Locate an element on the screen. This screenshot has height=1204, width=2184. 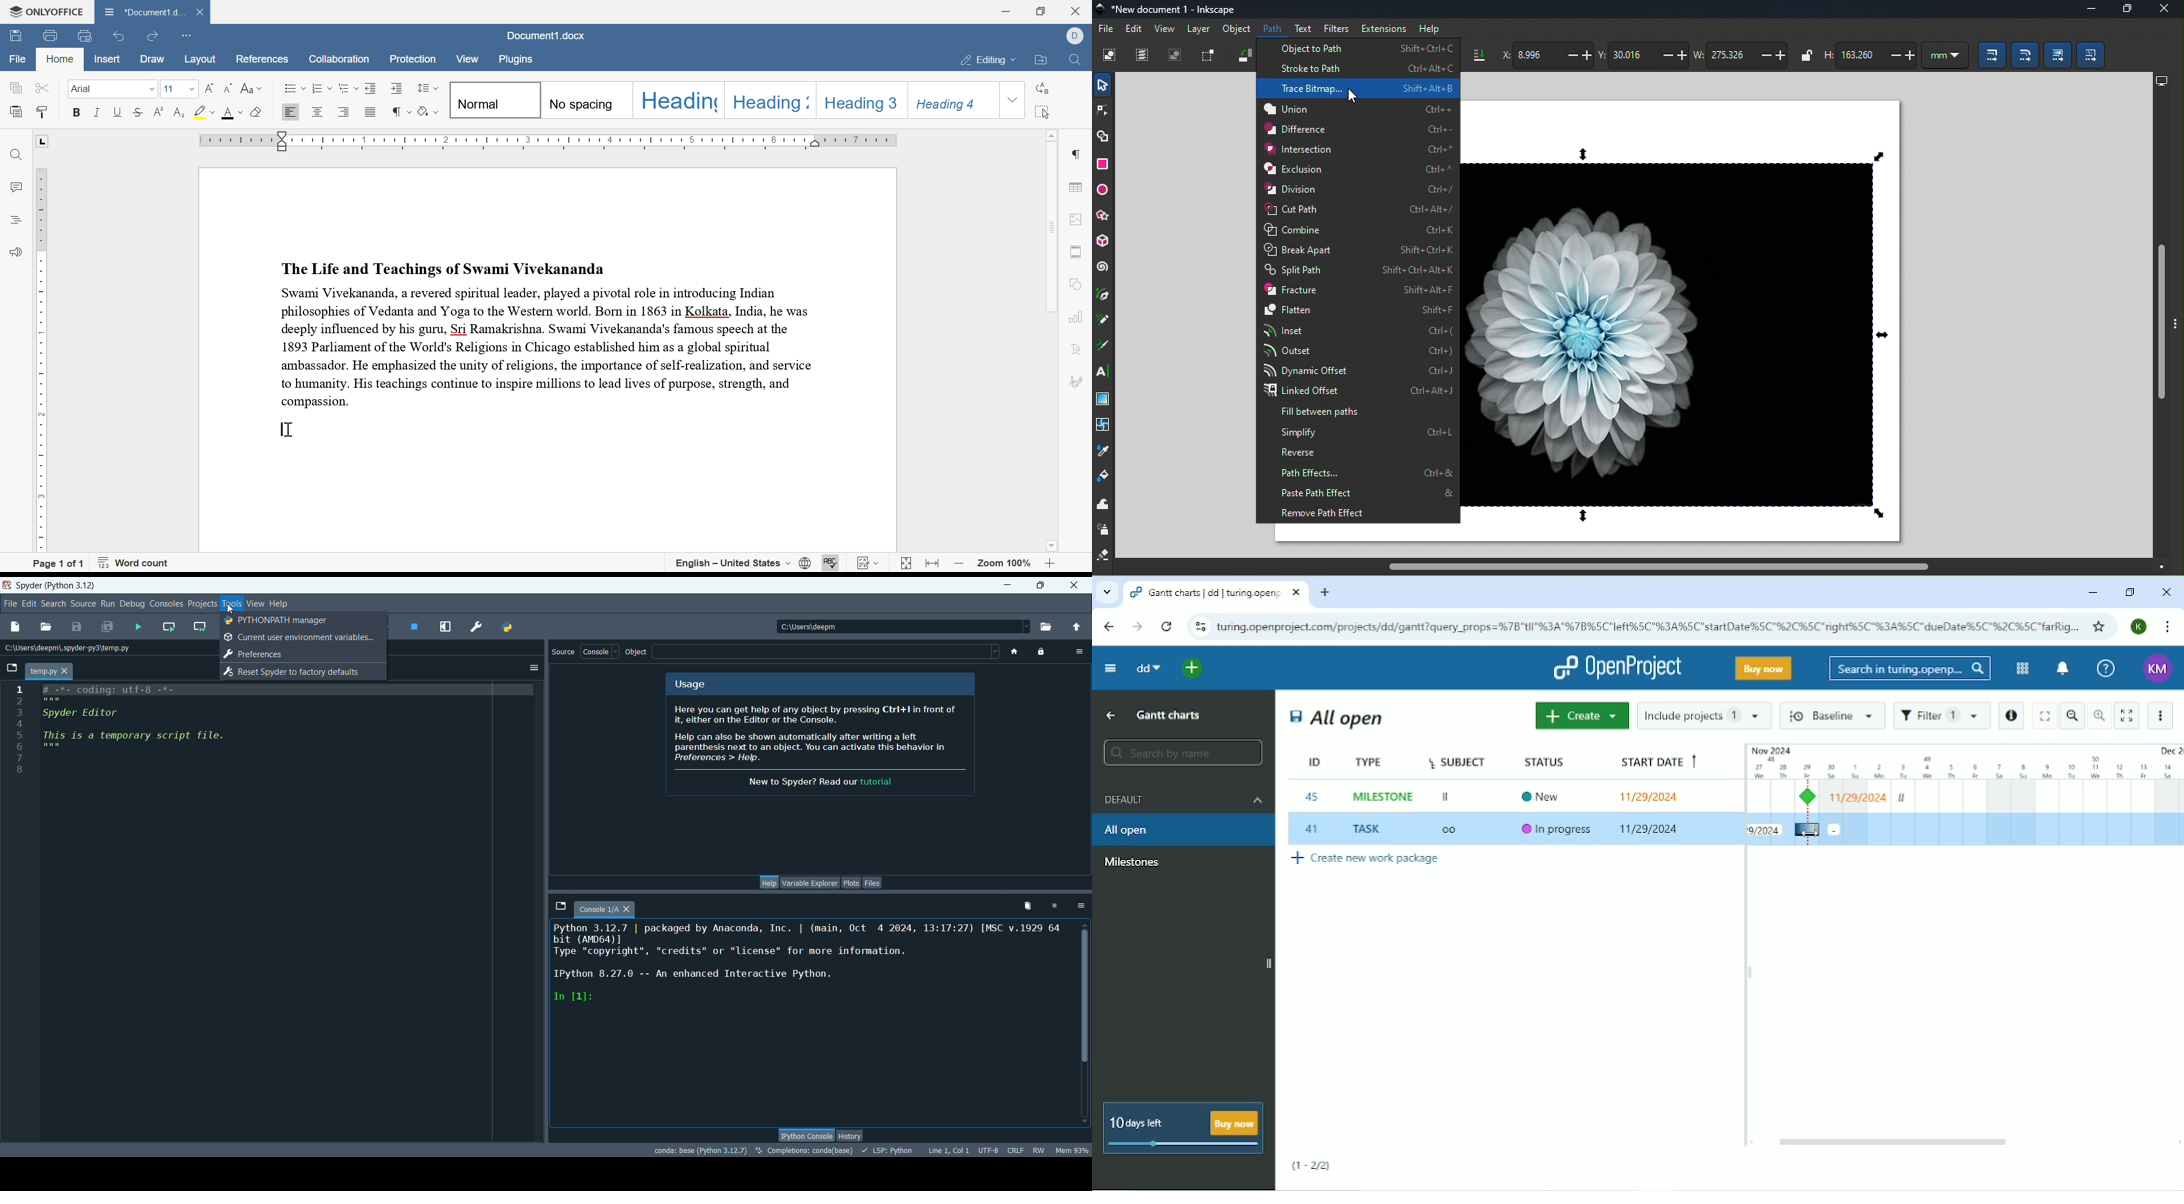
conda:base is located at coordinates (699, 1151).